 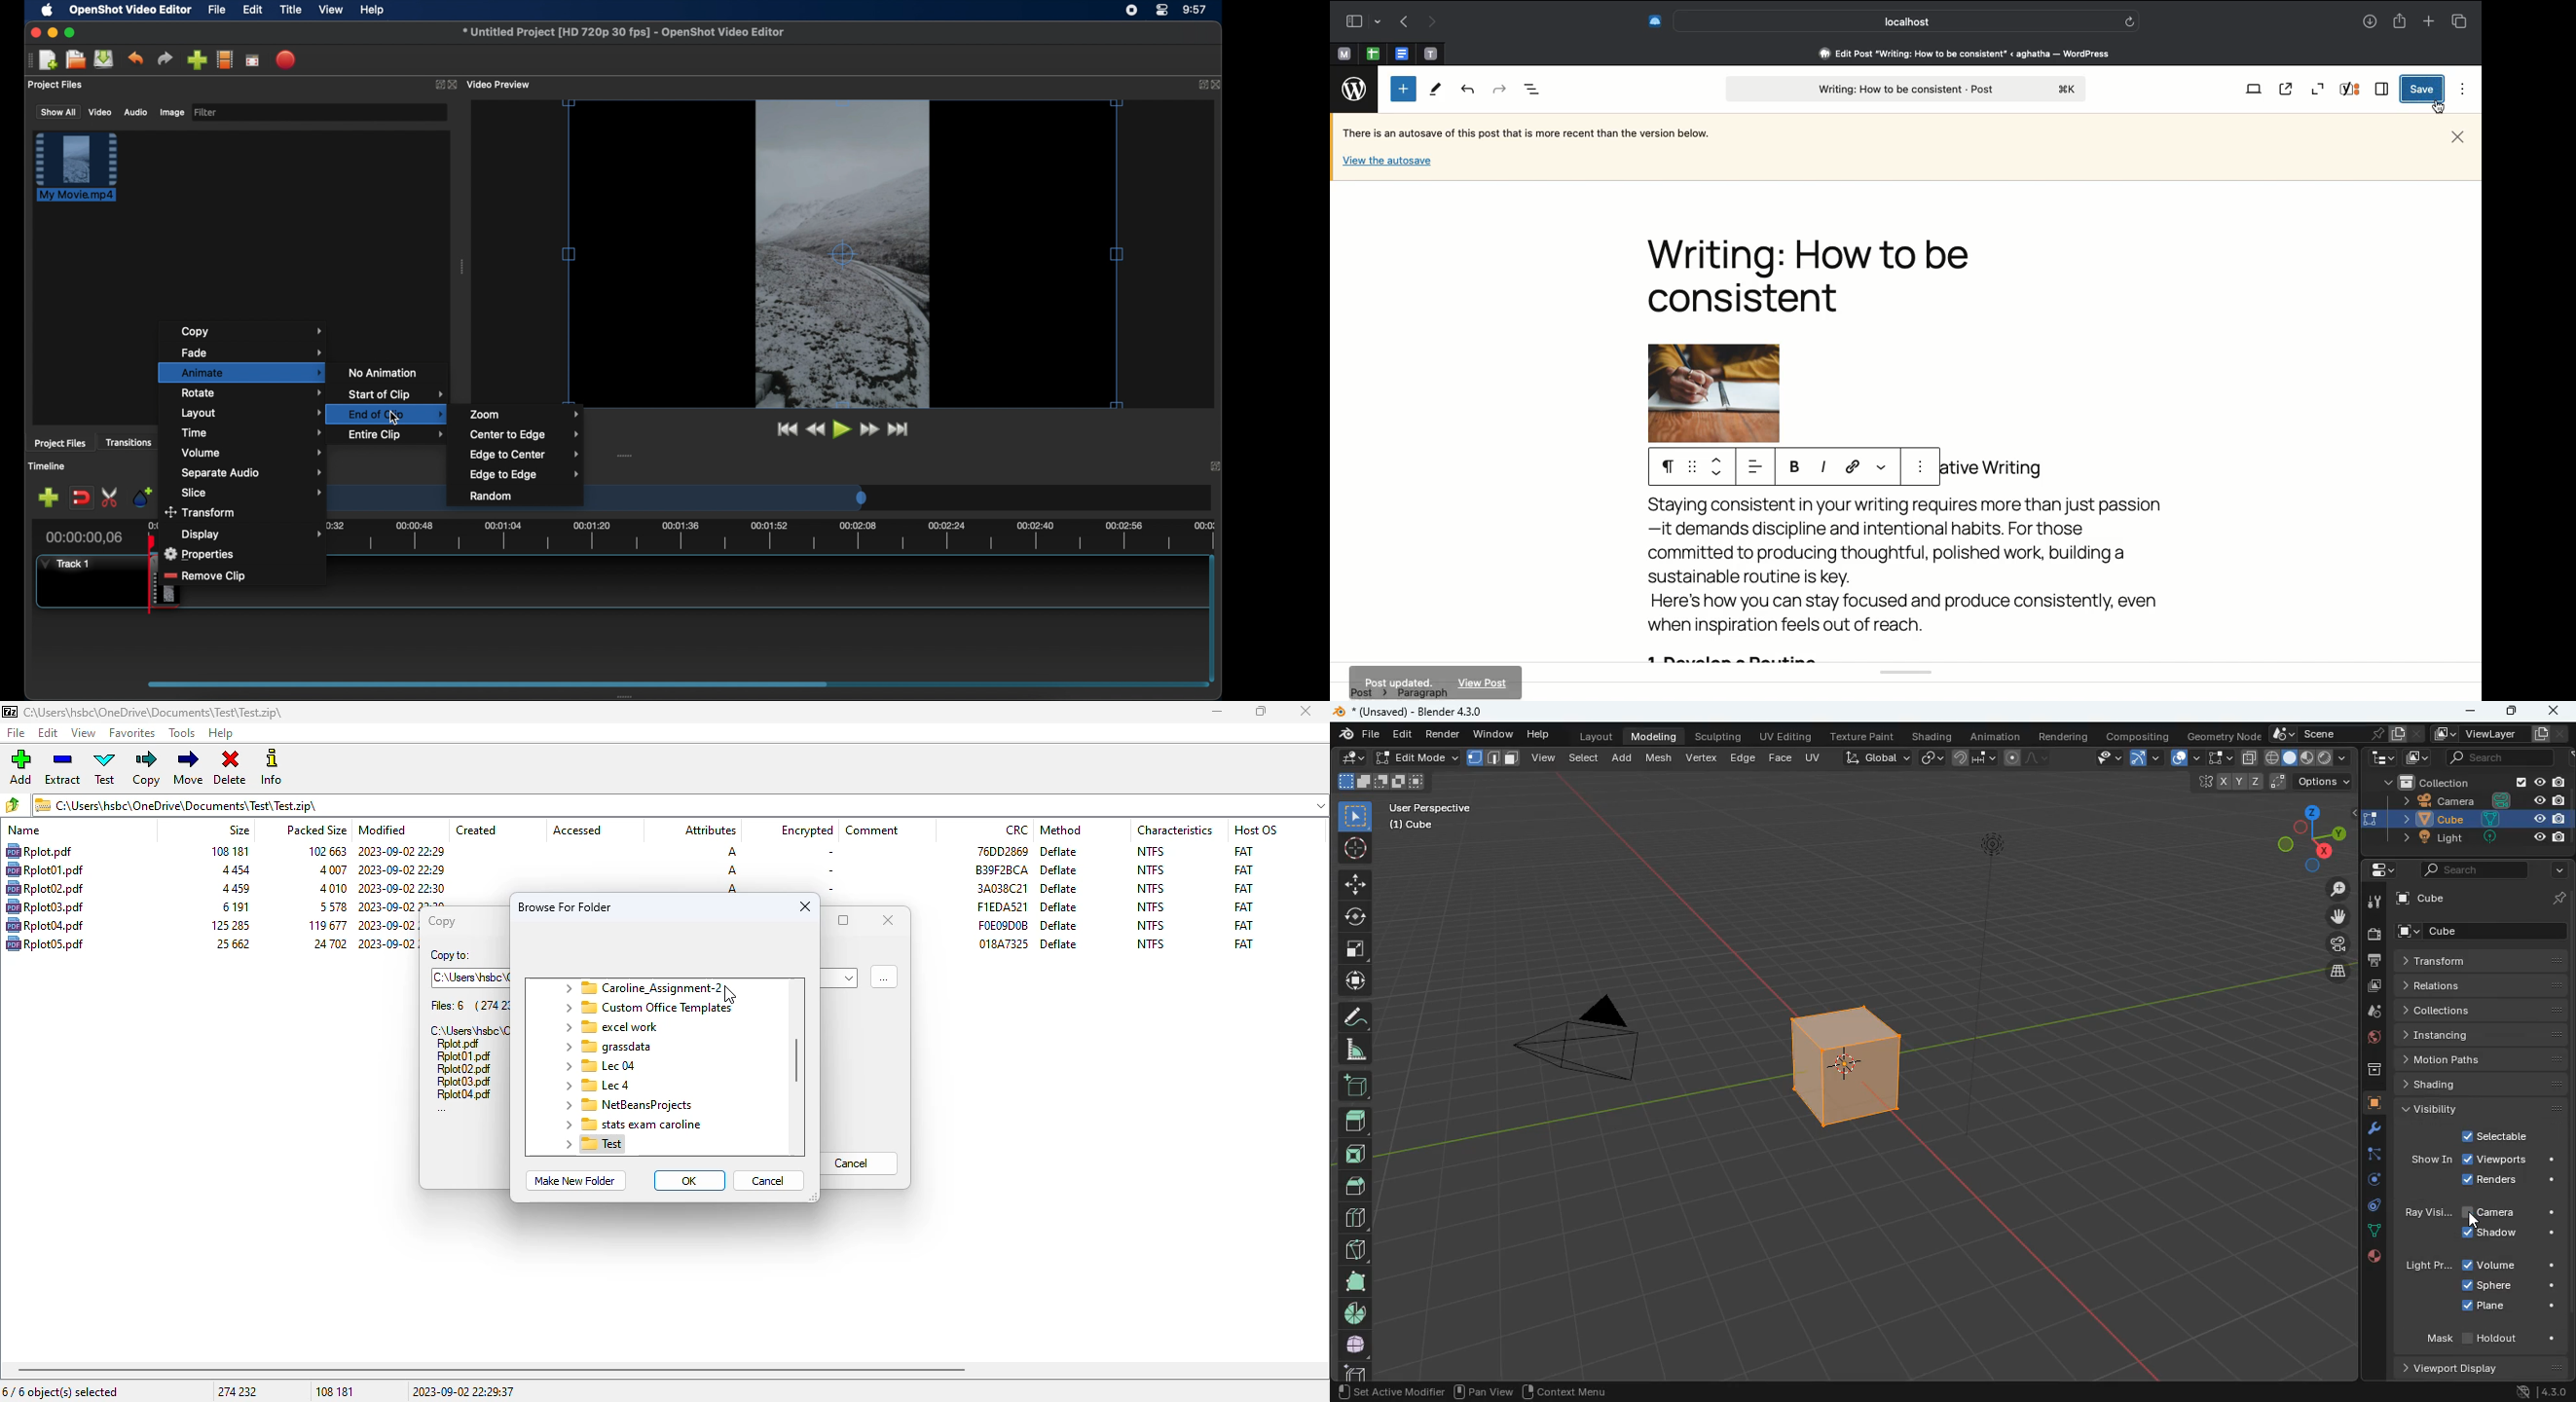 What do you see at coordinates (828, 853) in the screenshot?
I see `-` at bounding box center [828, 853].